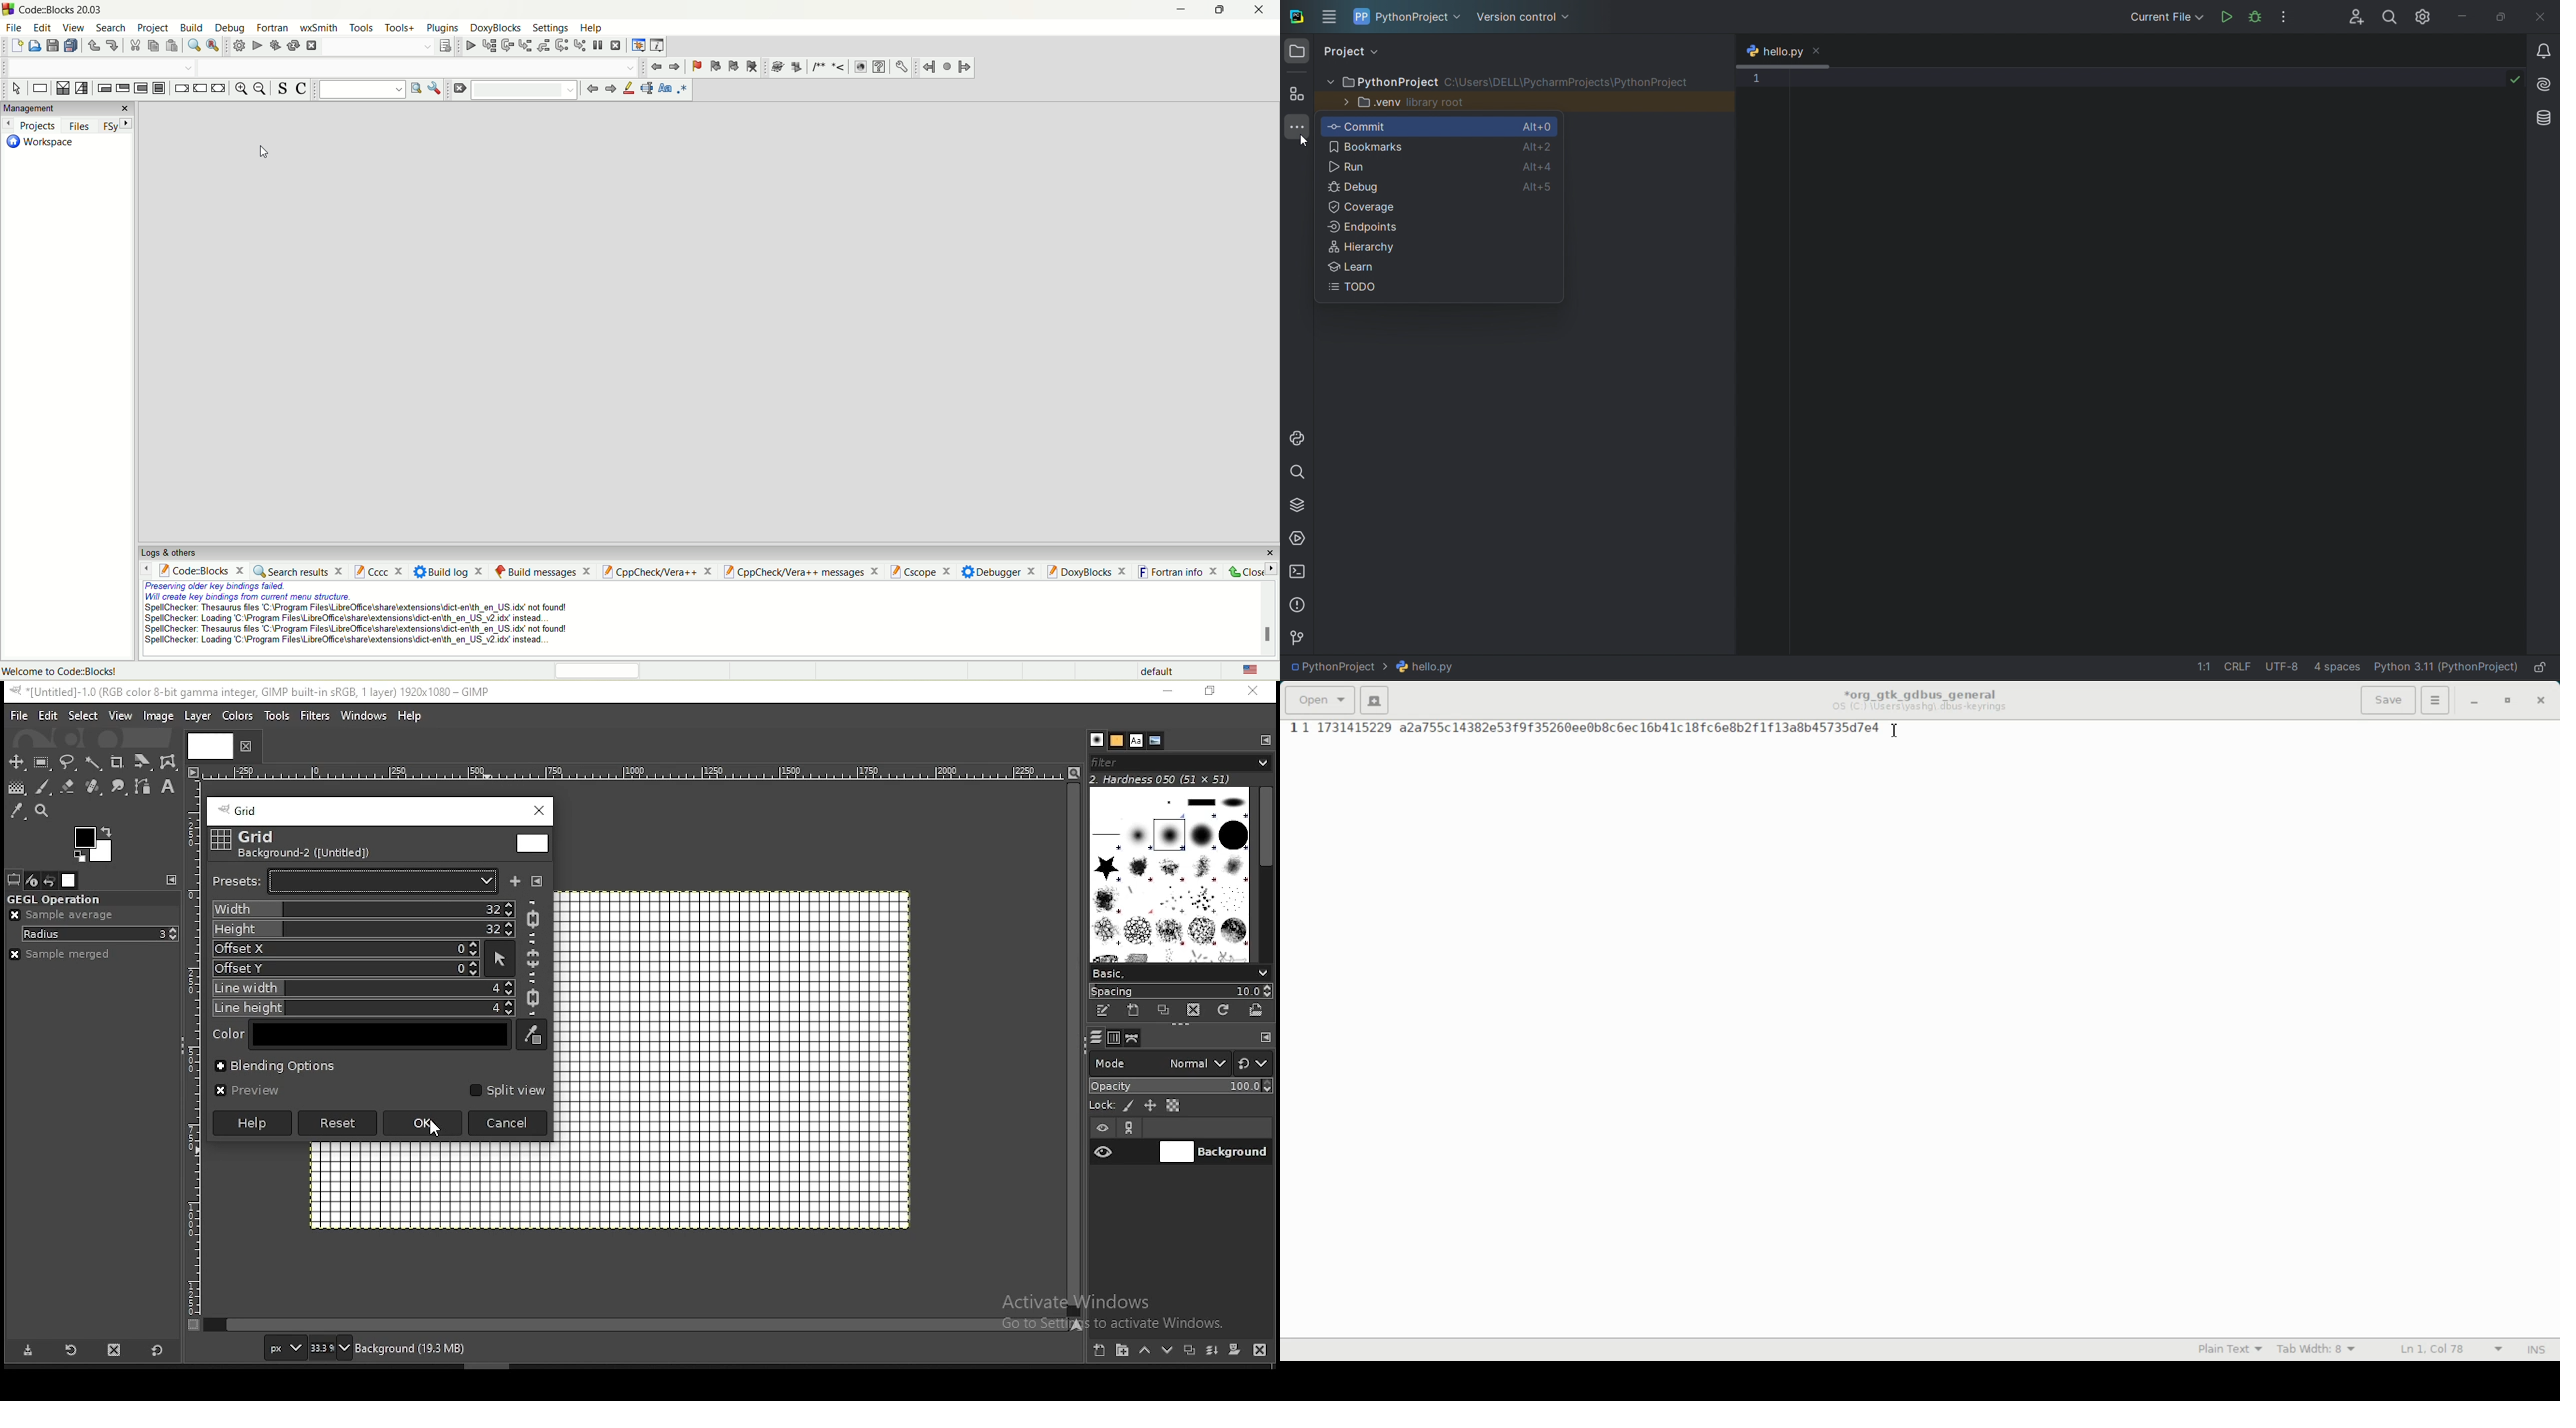 Image resolution: width=2576 pixels, height=1428 pixels. Describe the element at coordinates (1772, 49) in the screenshot. I see `tab` at that location.